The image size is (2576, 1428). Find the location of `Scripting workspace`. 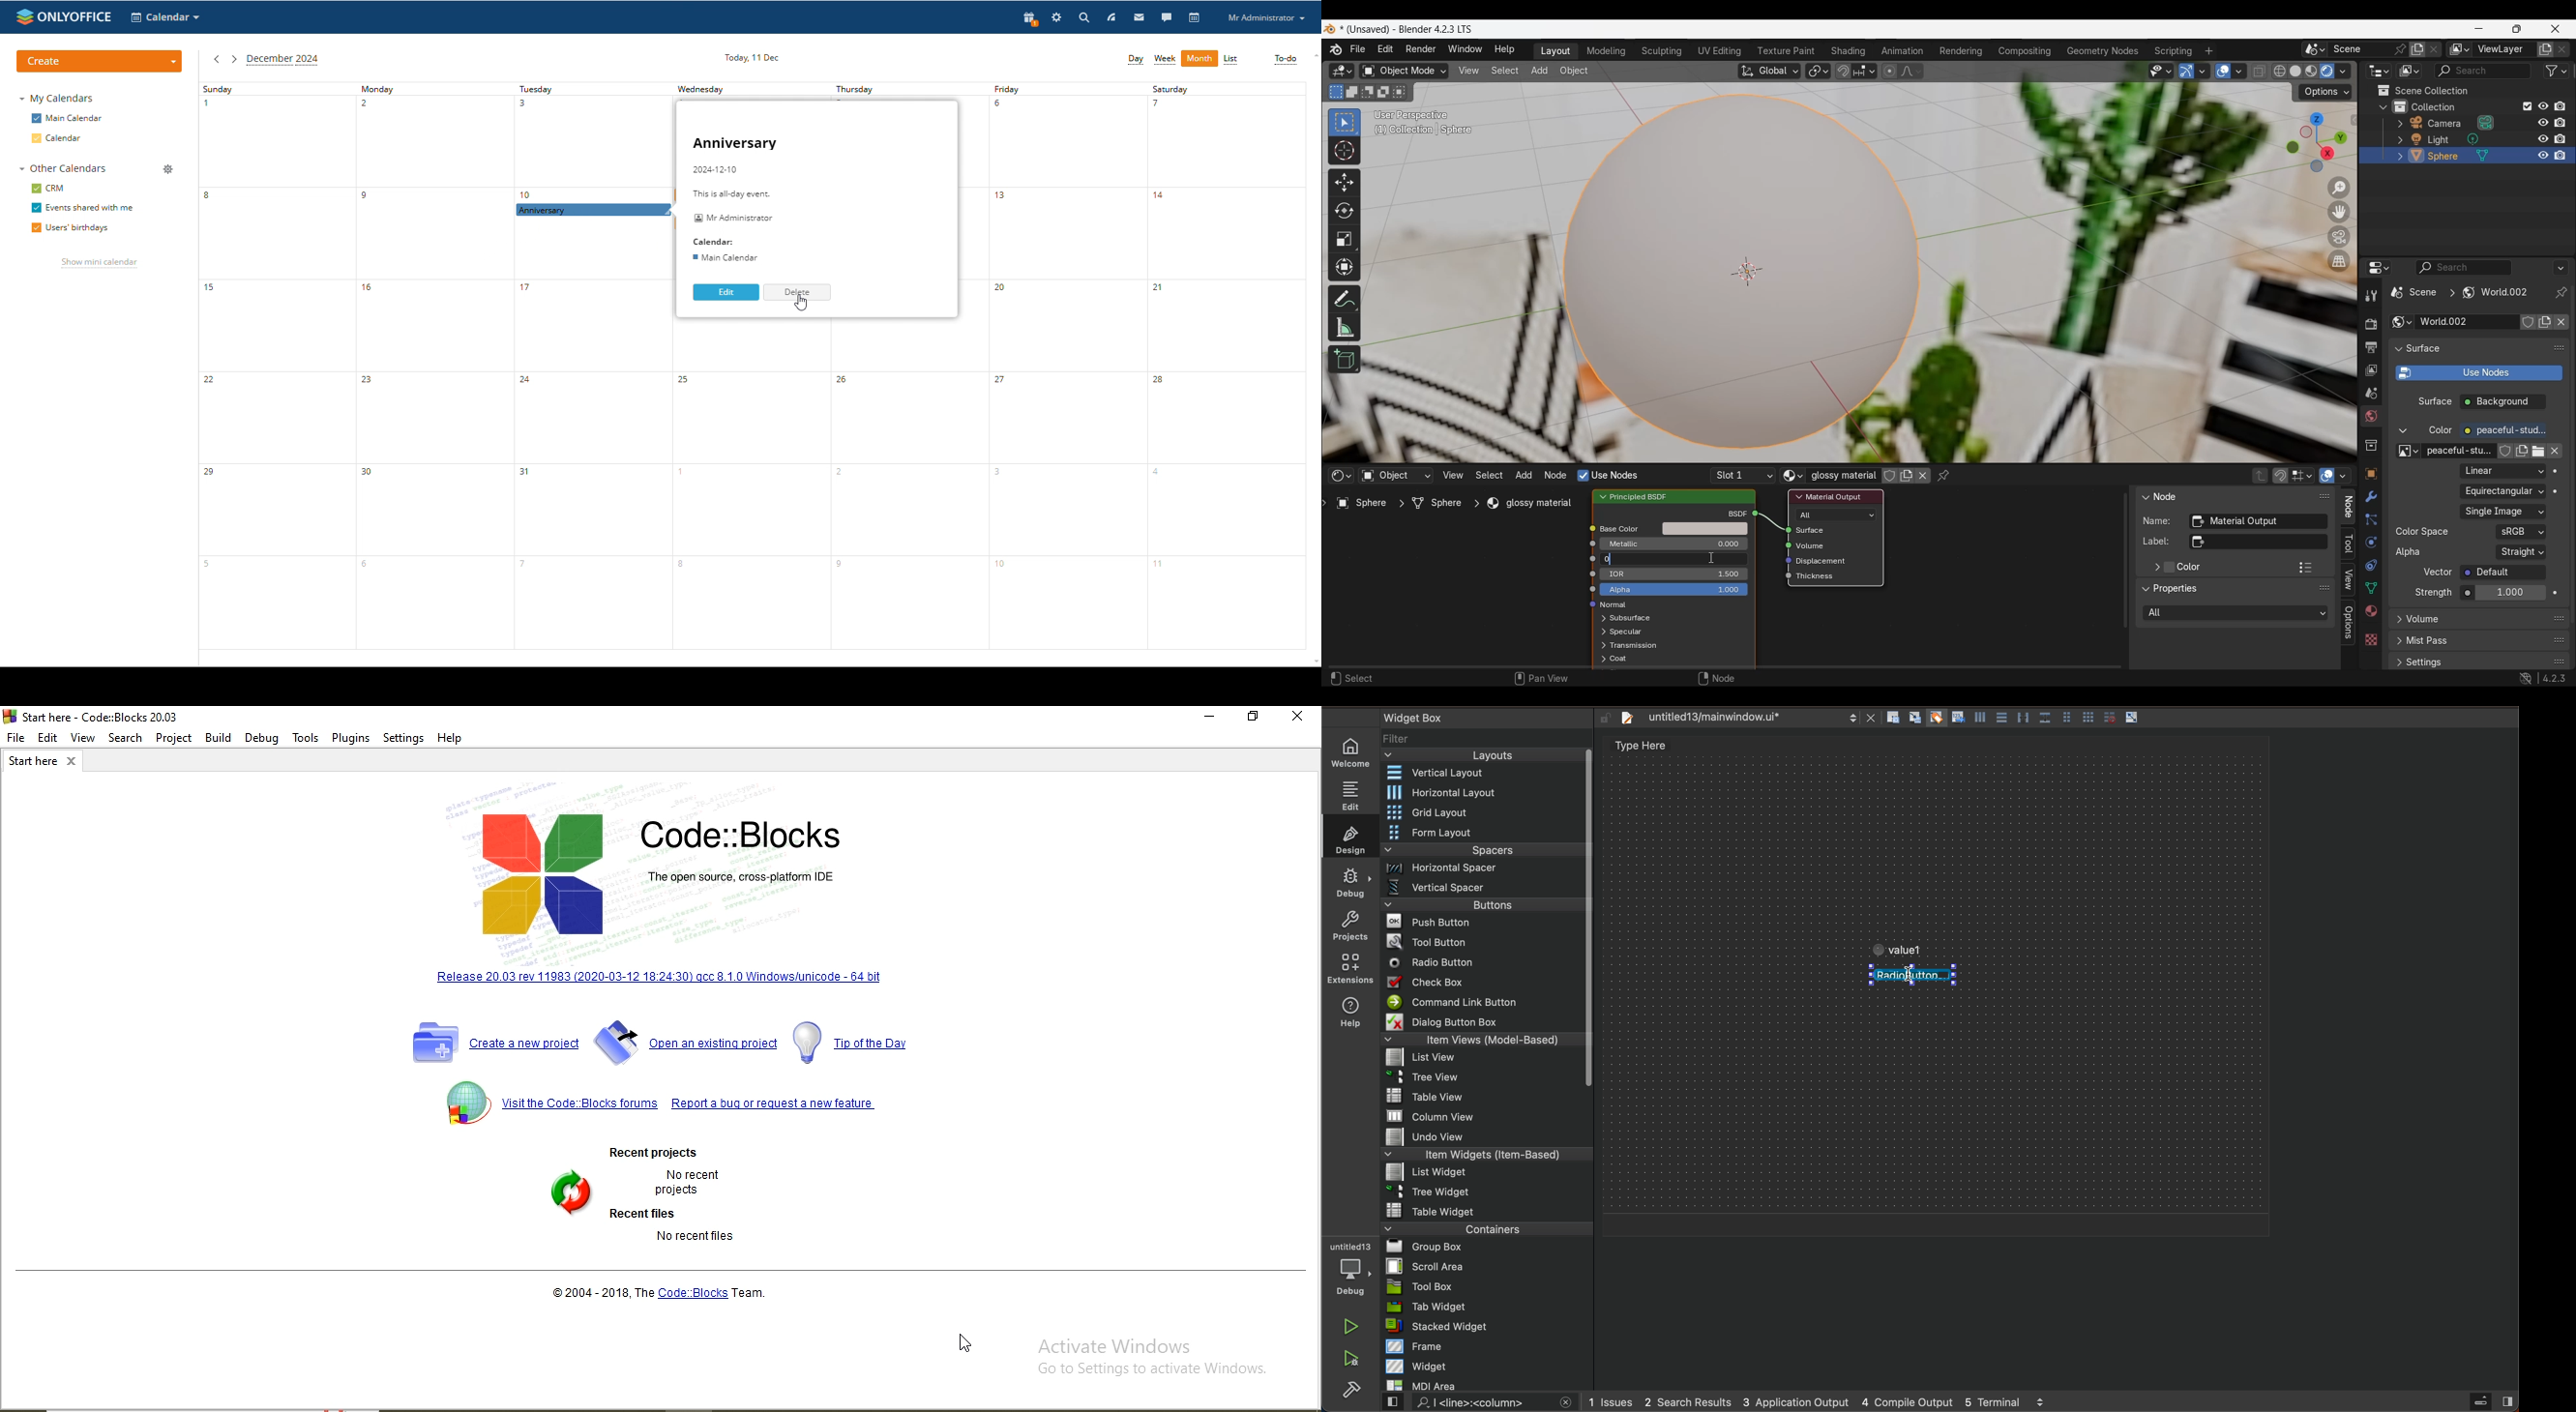

Scripting workspace is located at coordinates (2174, 52).